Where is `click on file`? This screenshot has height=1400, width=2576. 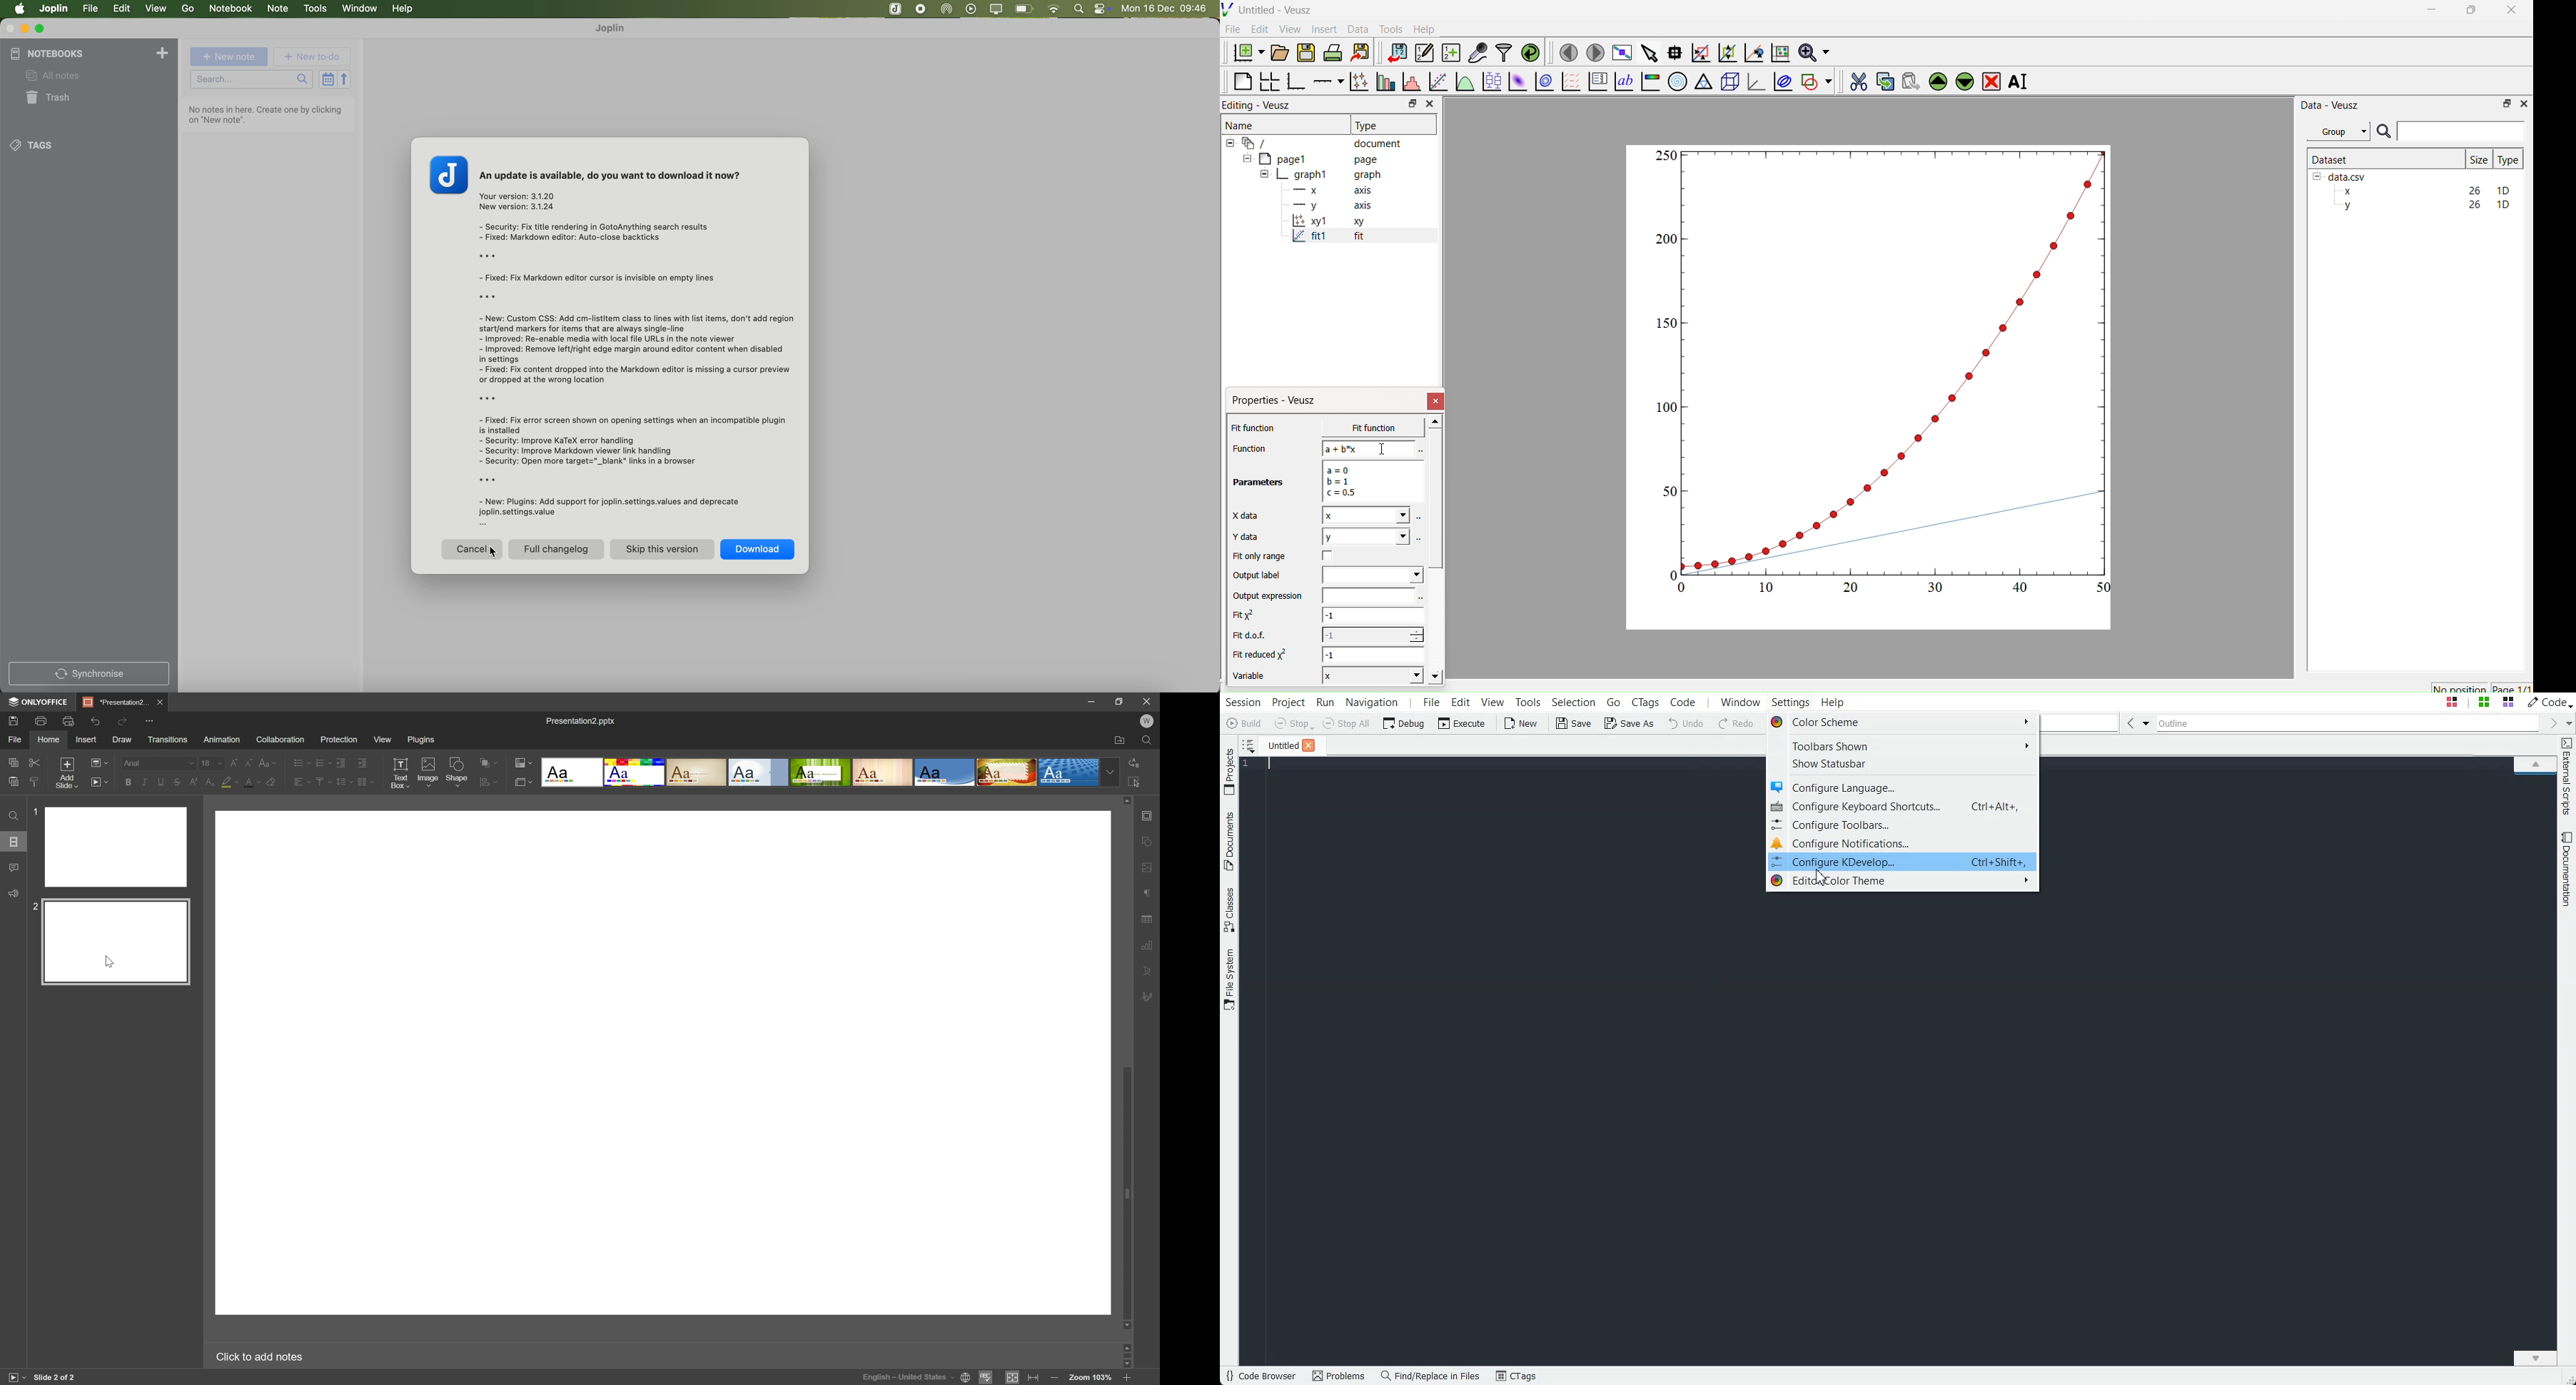
click on file is located at coordinates (92, 10).